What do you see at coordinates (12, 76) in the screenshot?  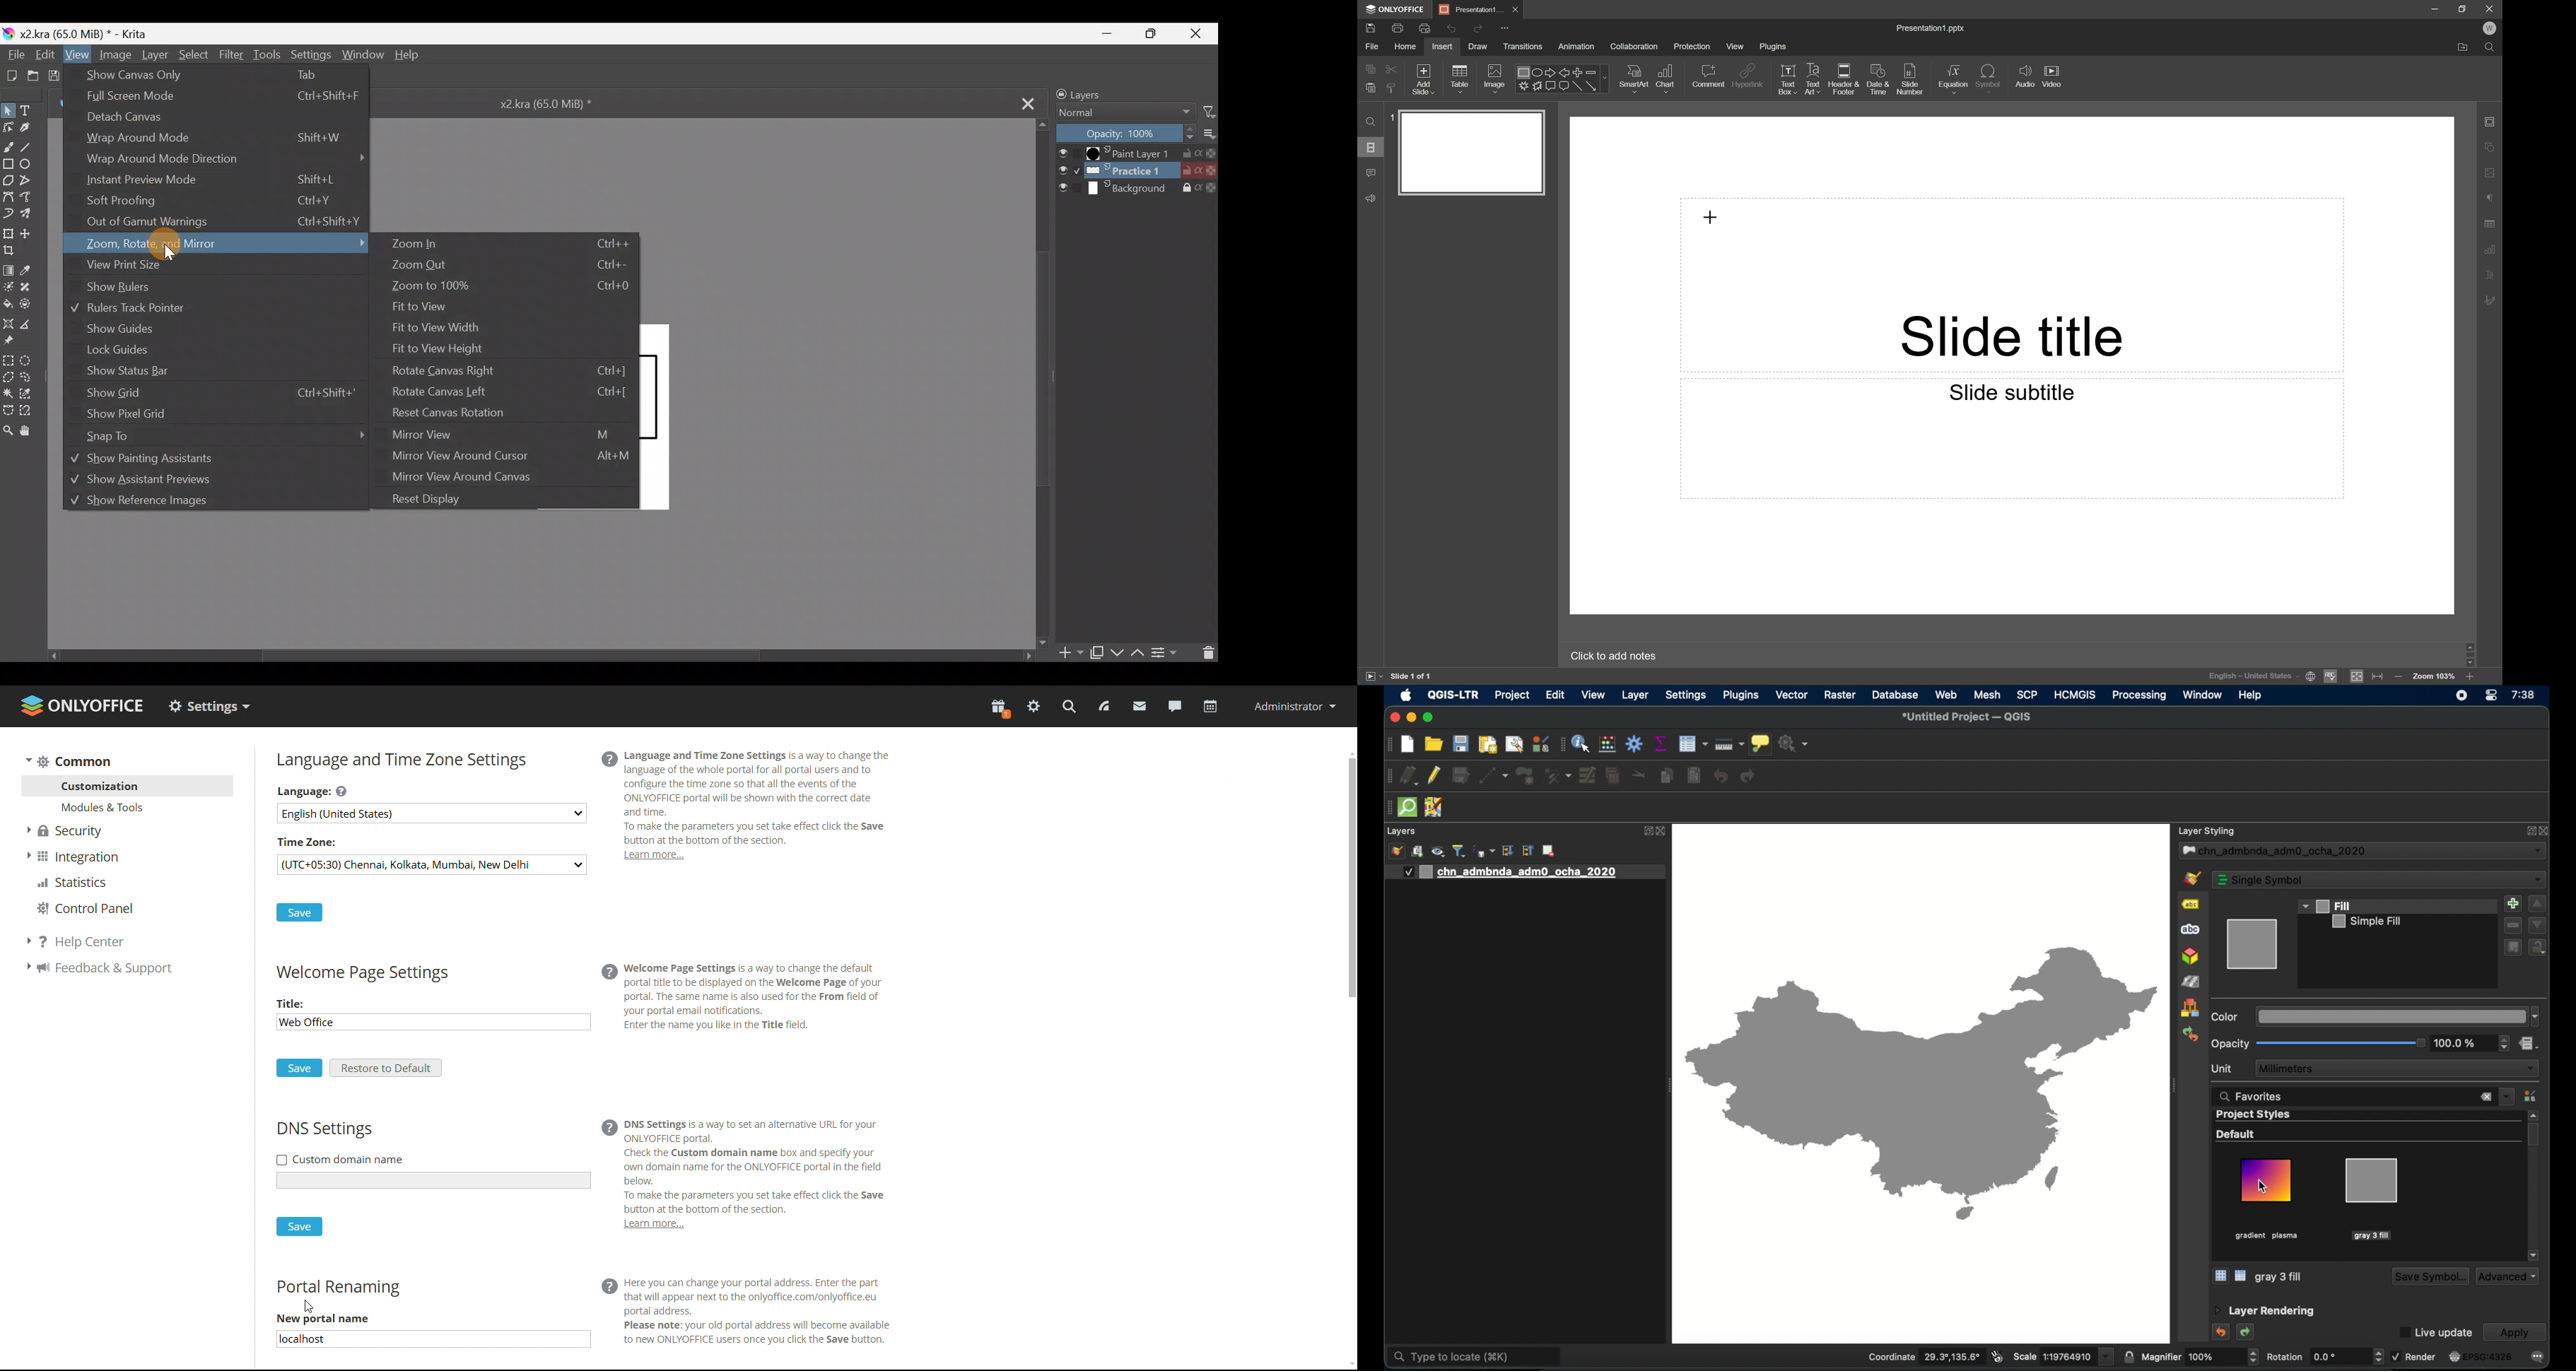 I see `Create new document` at bounding box center [12, 76].